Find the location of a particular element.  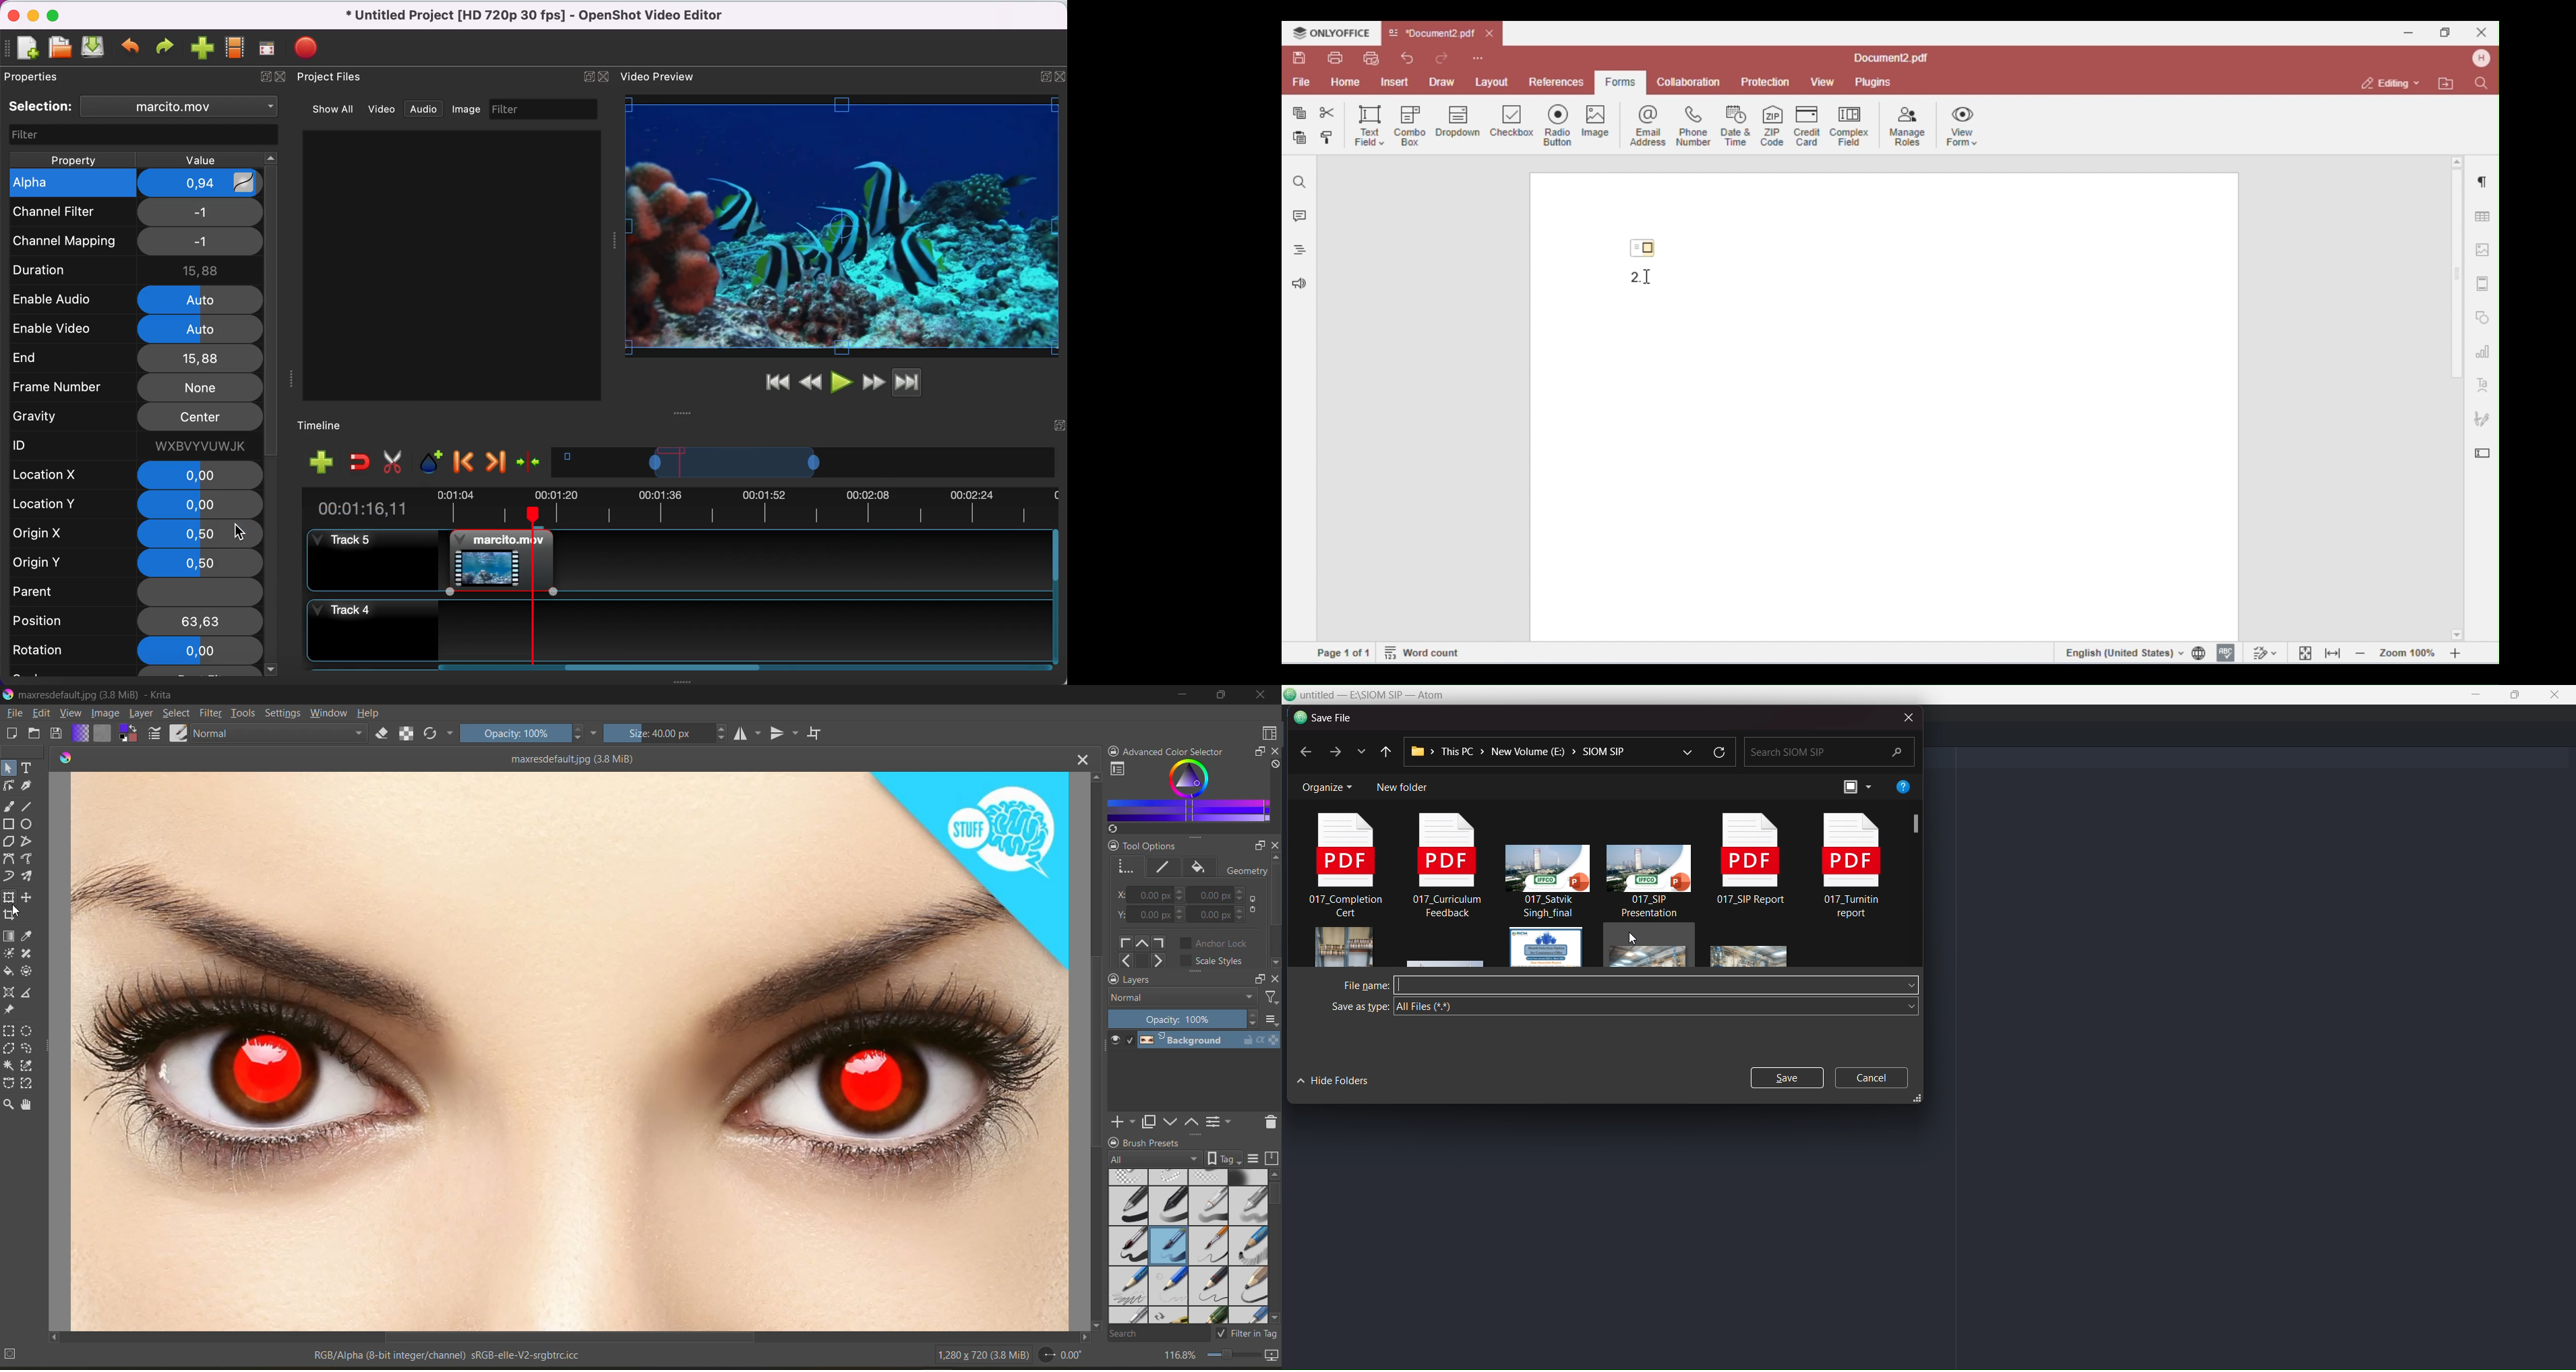

tool is located at coordinates (8, 971).